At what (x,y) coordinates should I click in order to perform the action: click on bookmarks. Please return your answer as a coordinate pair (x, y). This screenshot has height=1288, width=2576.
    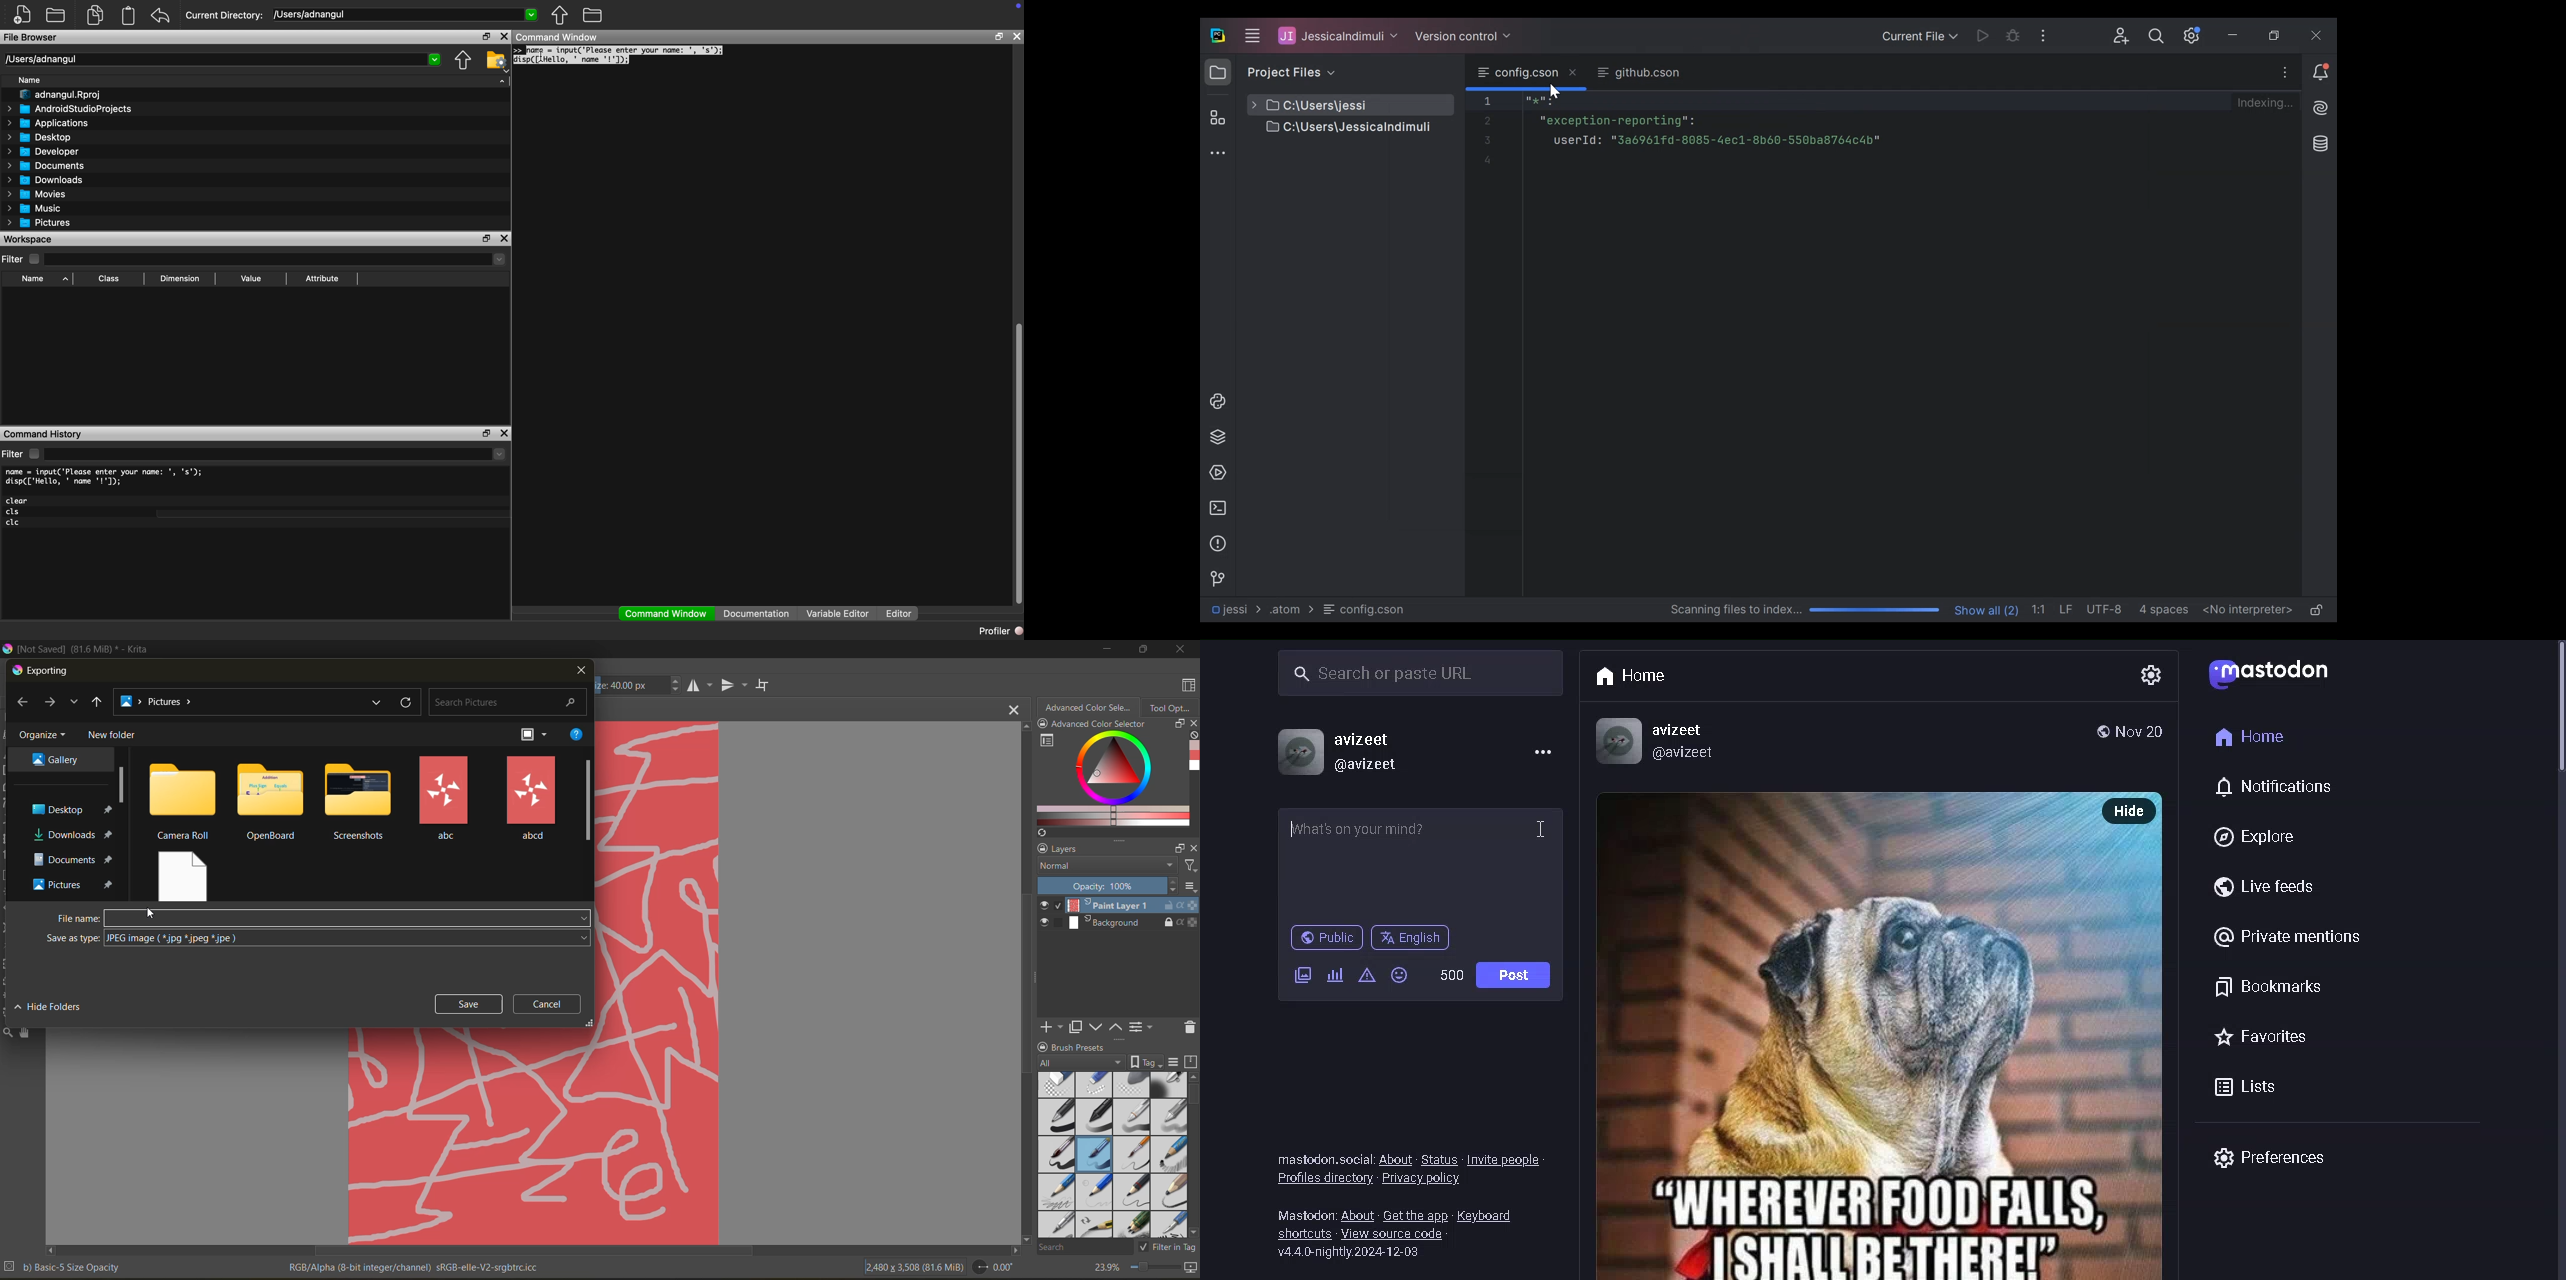
    Looking at the image, I should click on (2266, 987).